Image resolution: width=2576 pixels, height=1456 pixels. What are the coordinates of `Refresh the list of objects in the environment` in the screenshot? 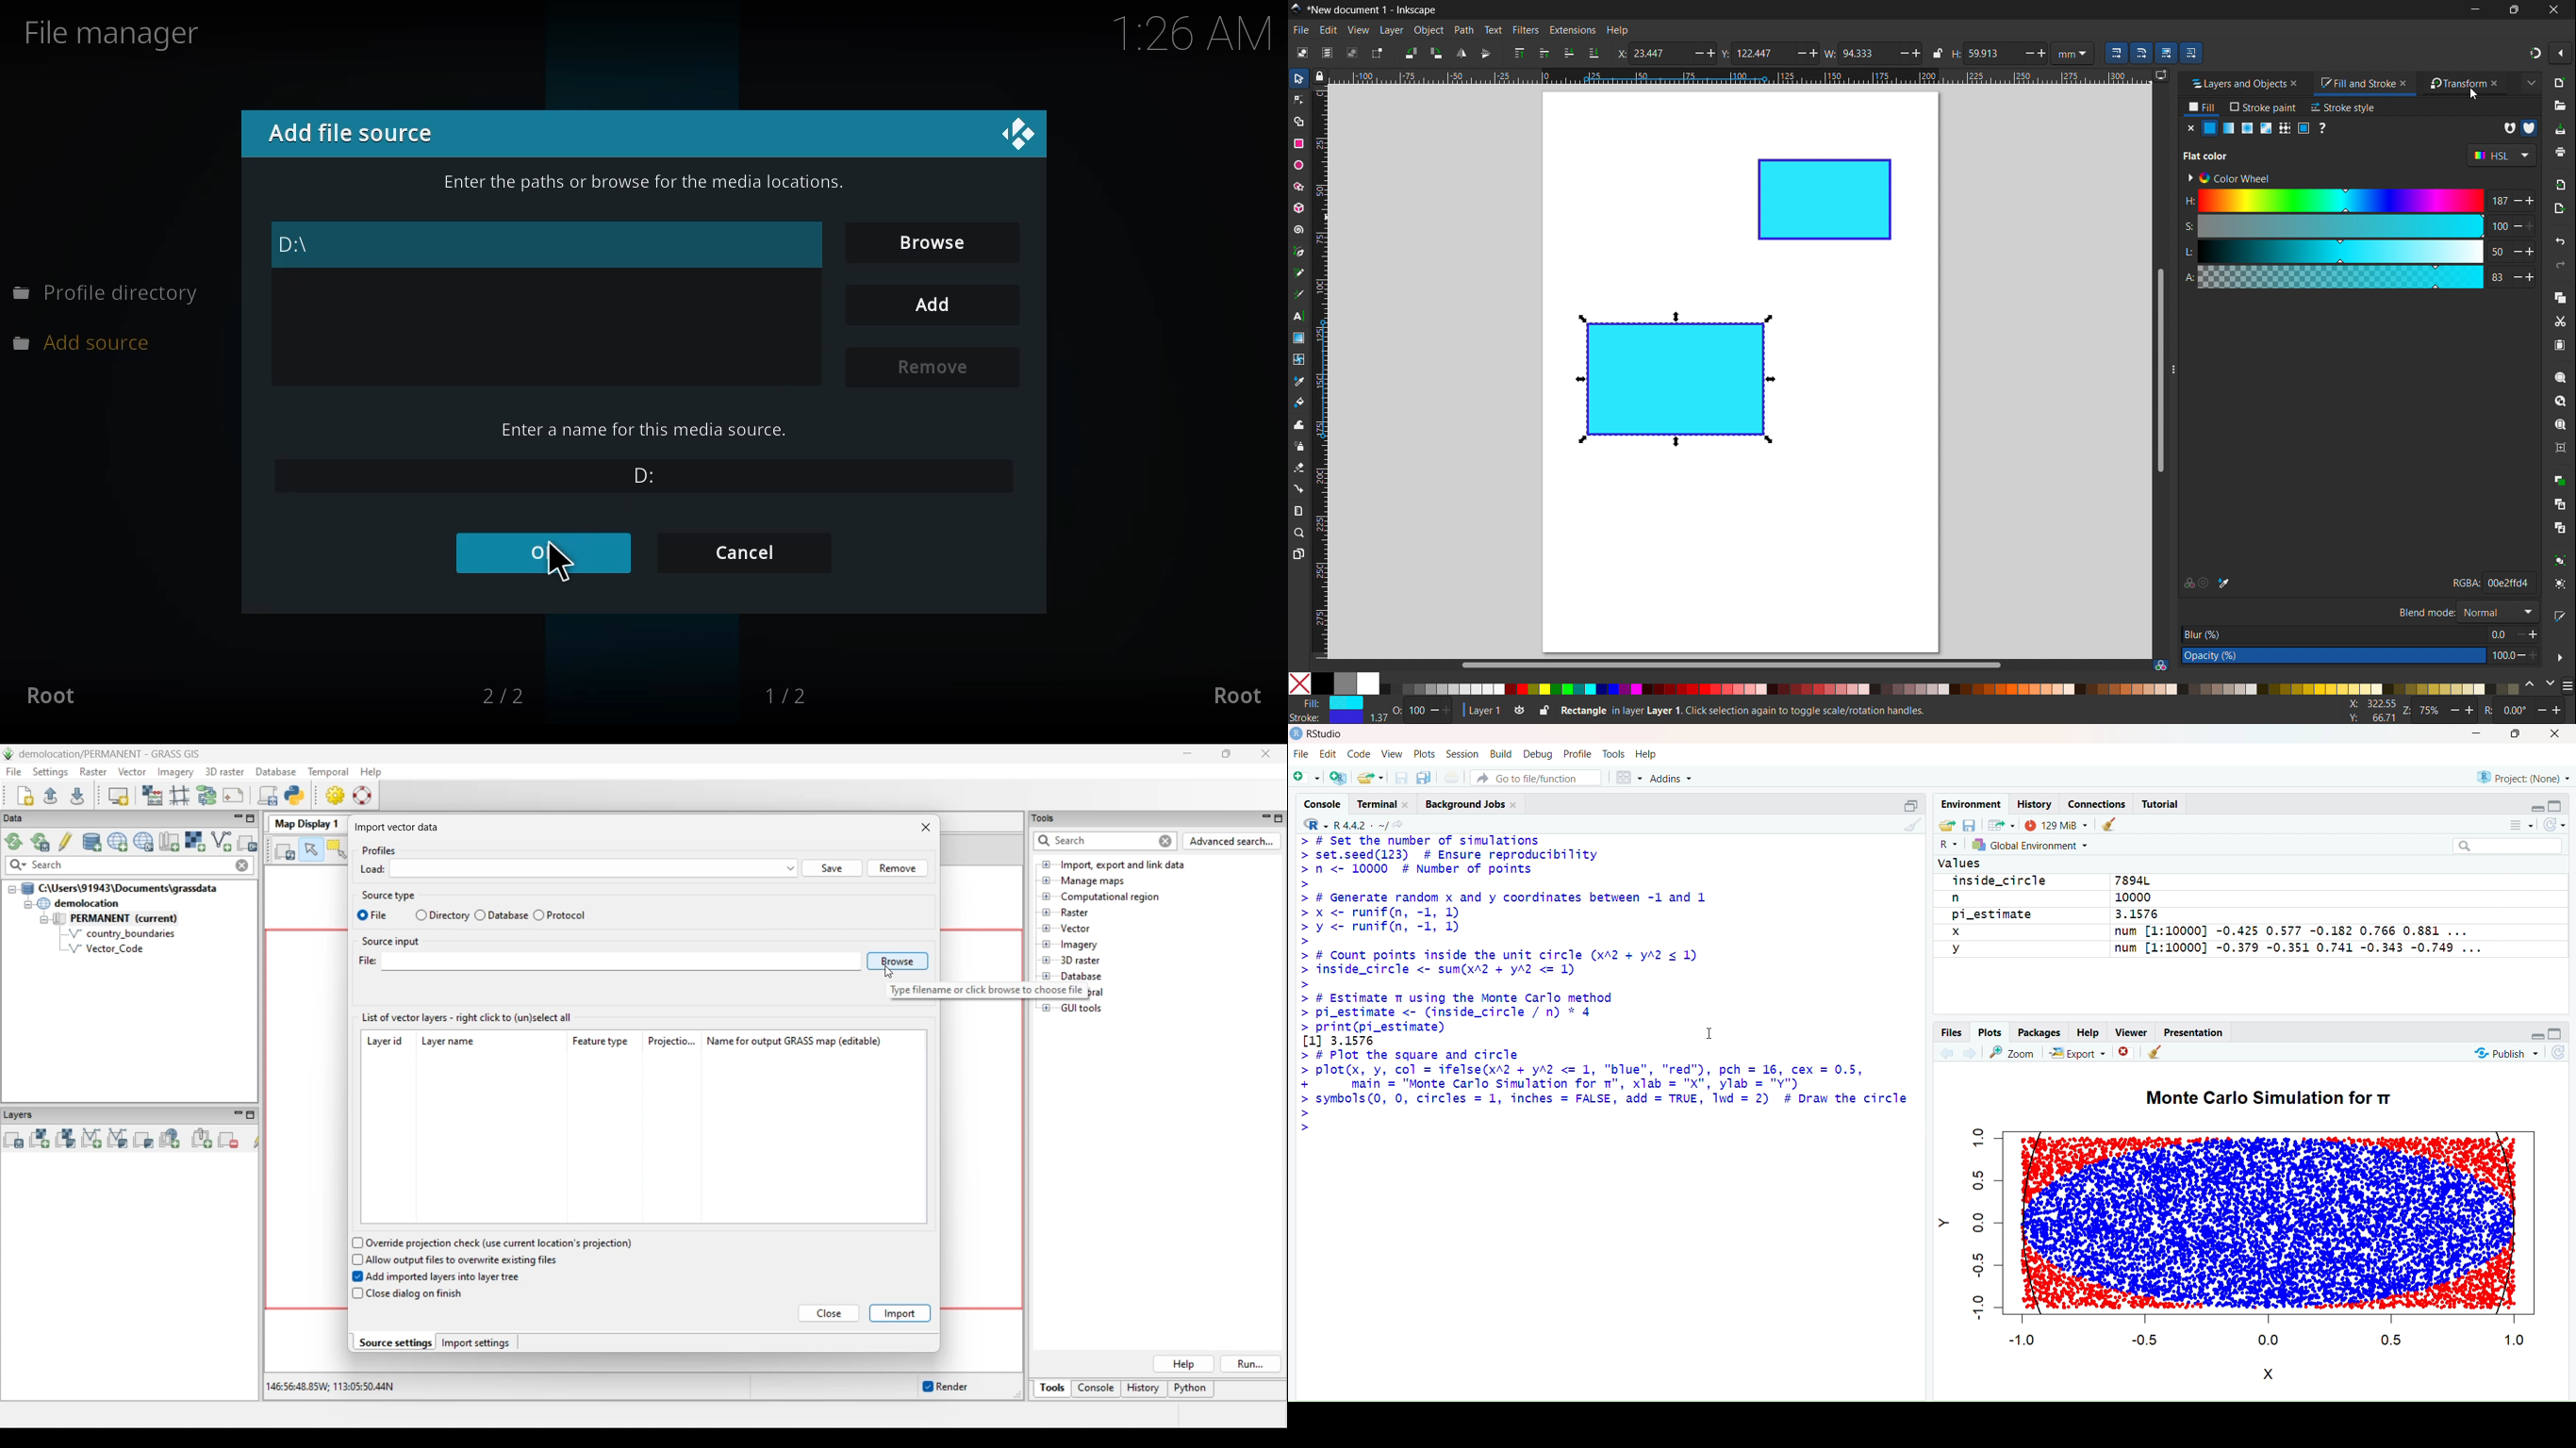 It's located at (2553, 829).